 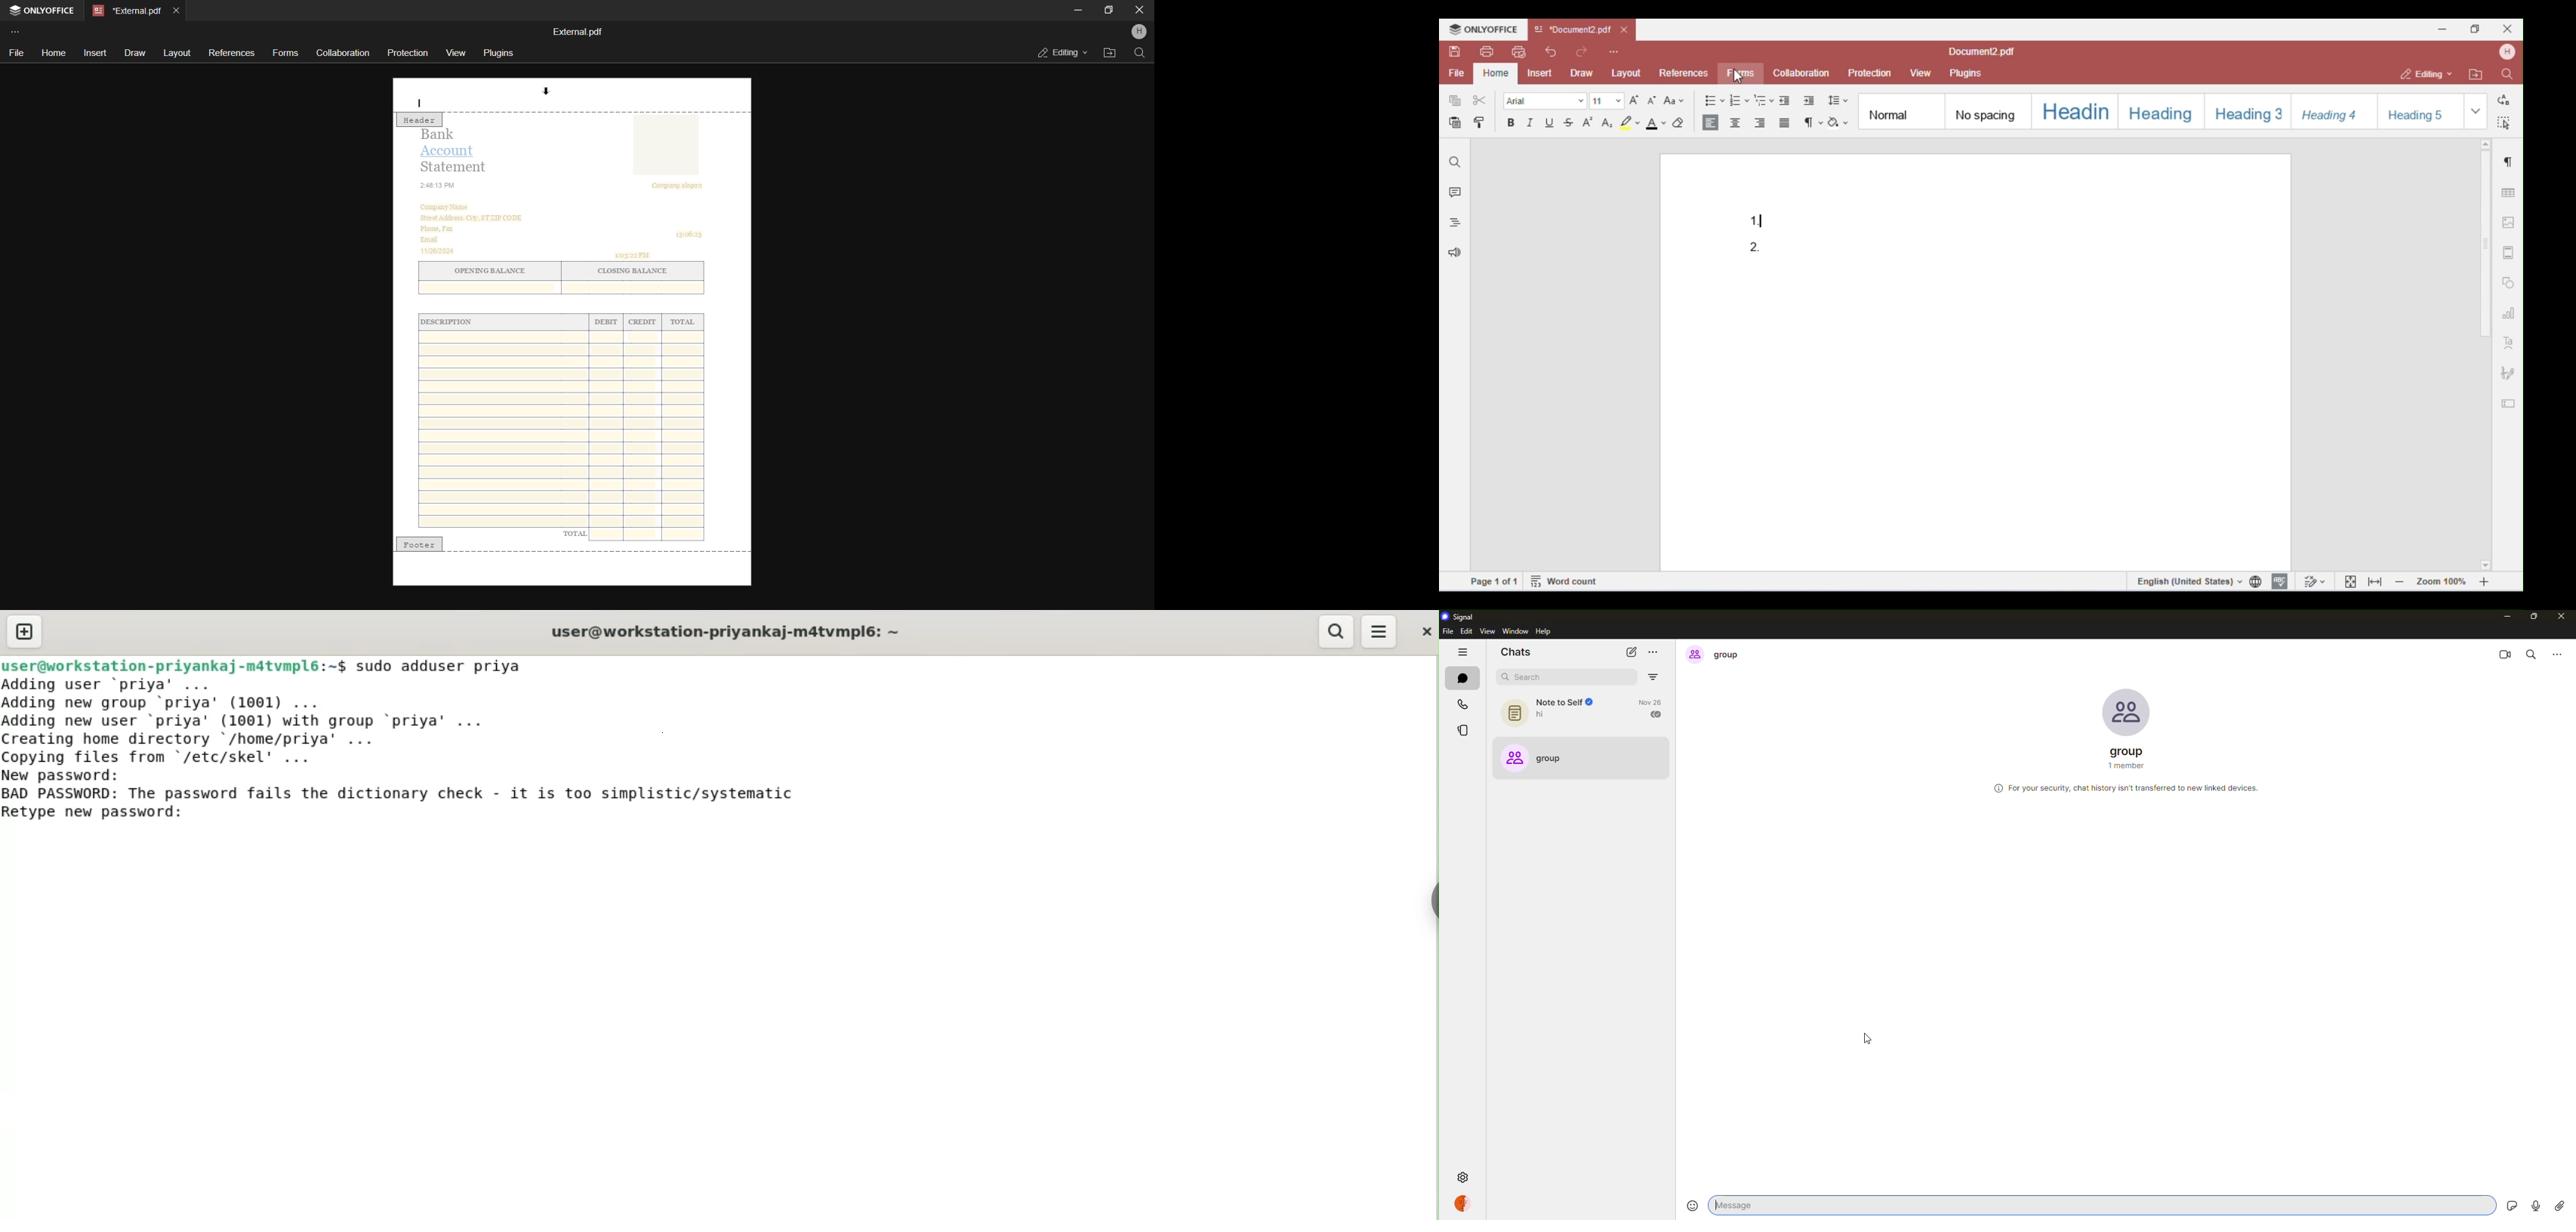 What do you see at coordinates (1692, 1205) in the screenshot?
I see `emoji` at bounding box center [1692, 1205].